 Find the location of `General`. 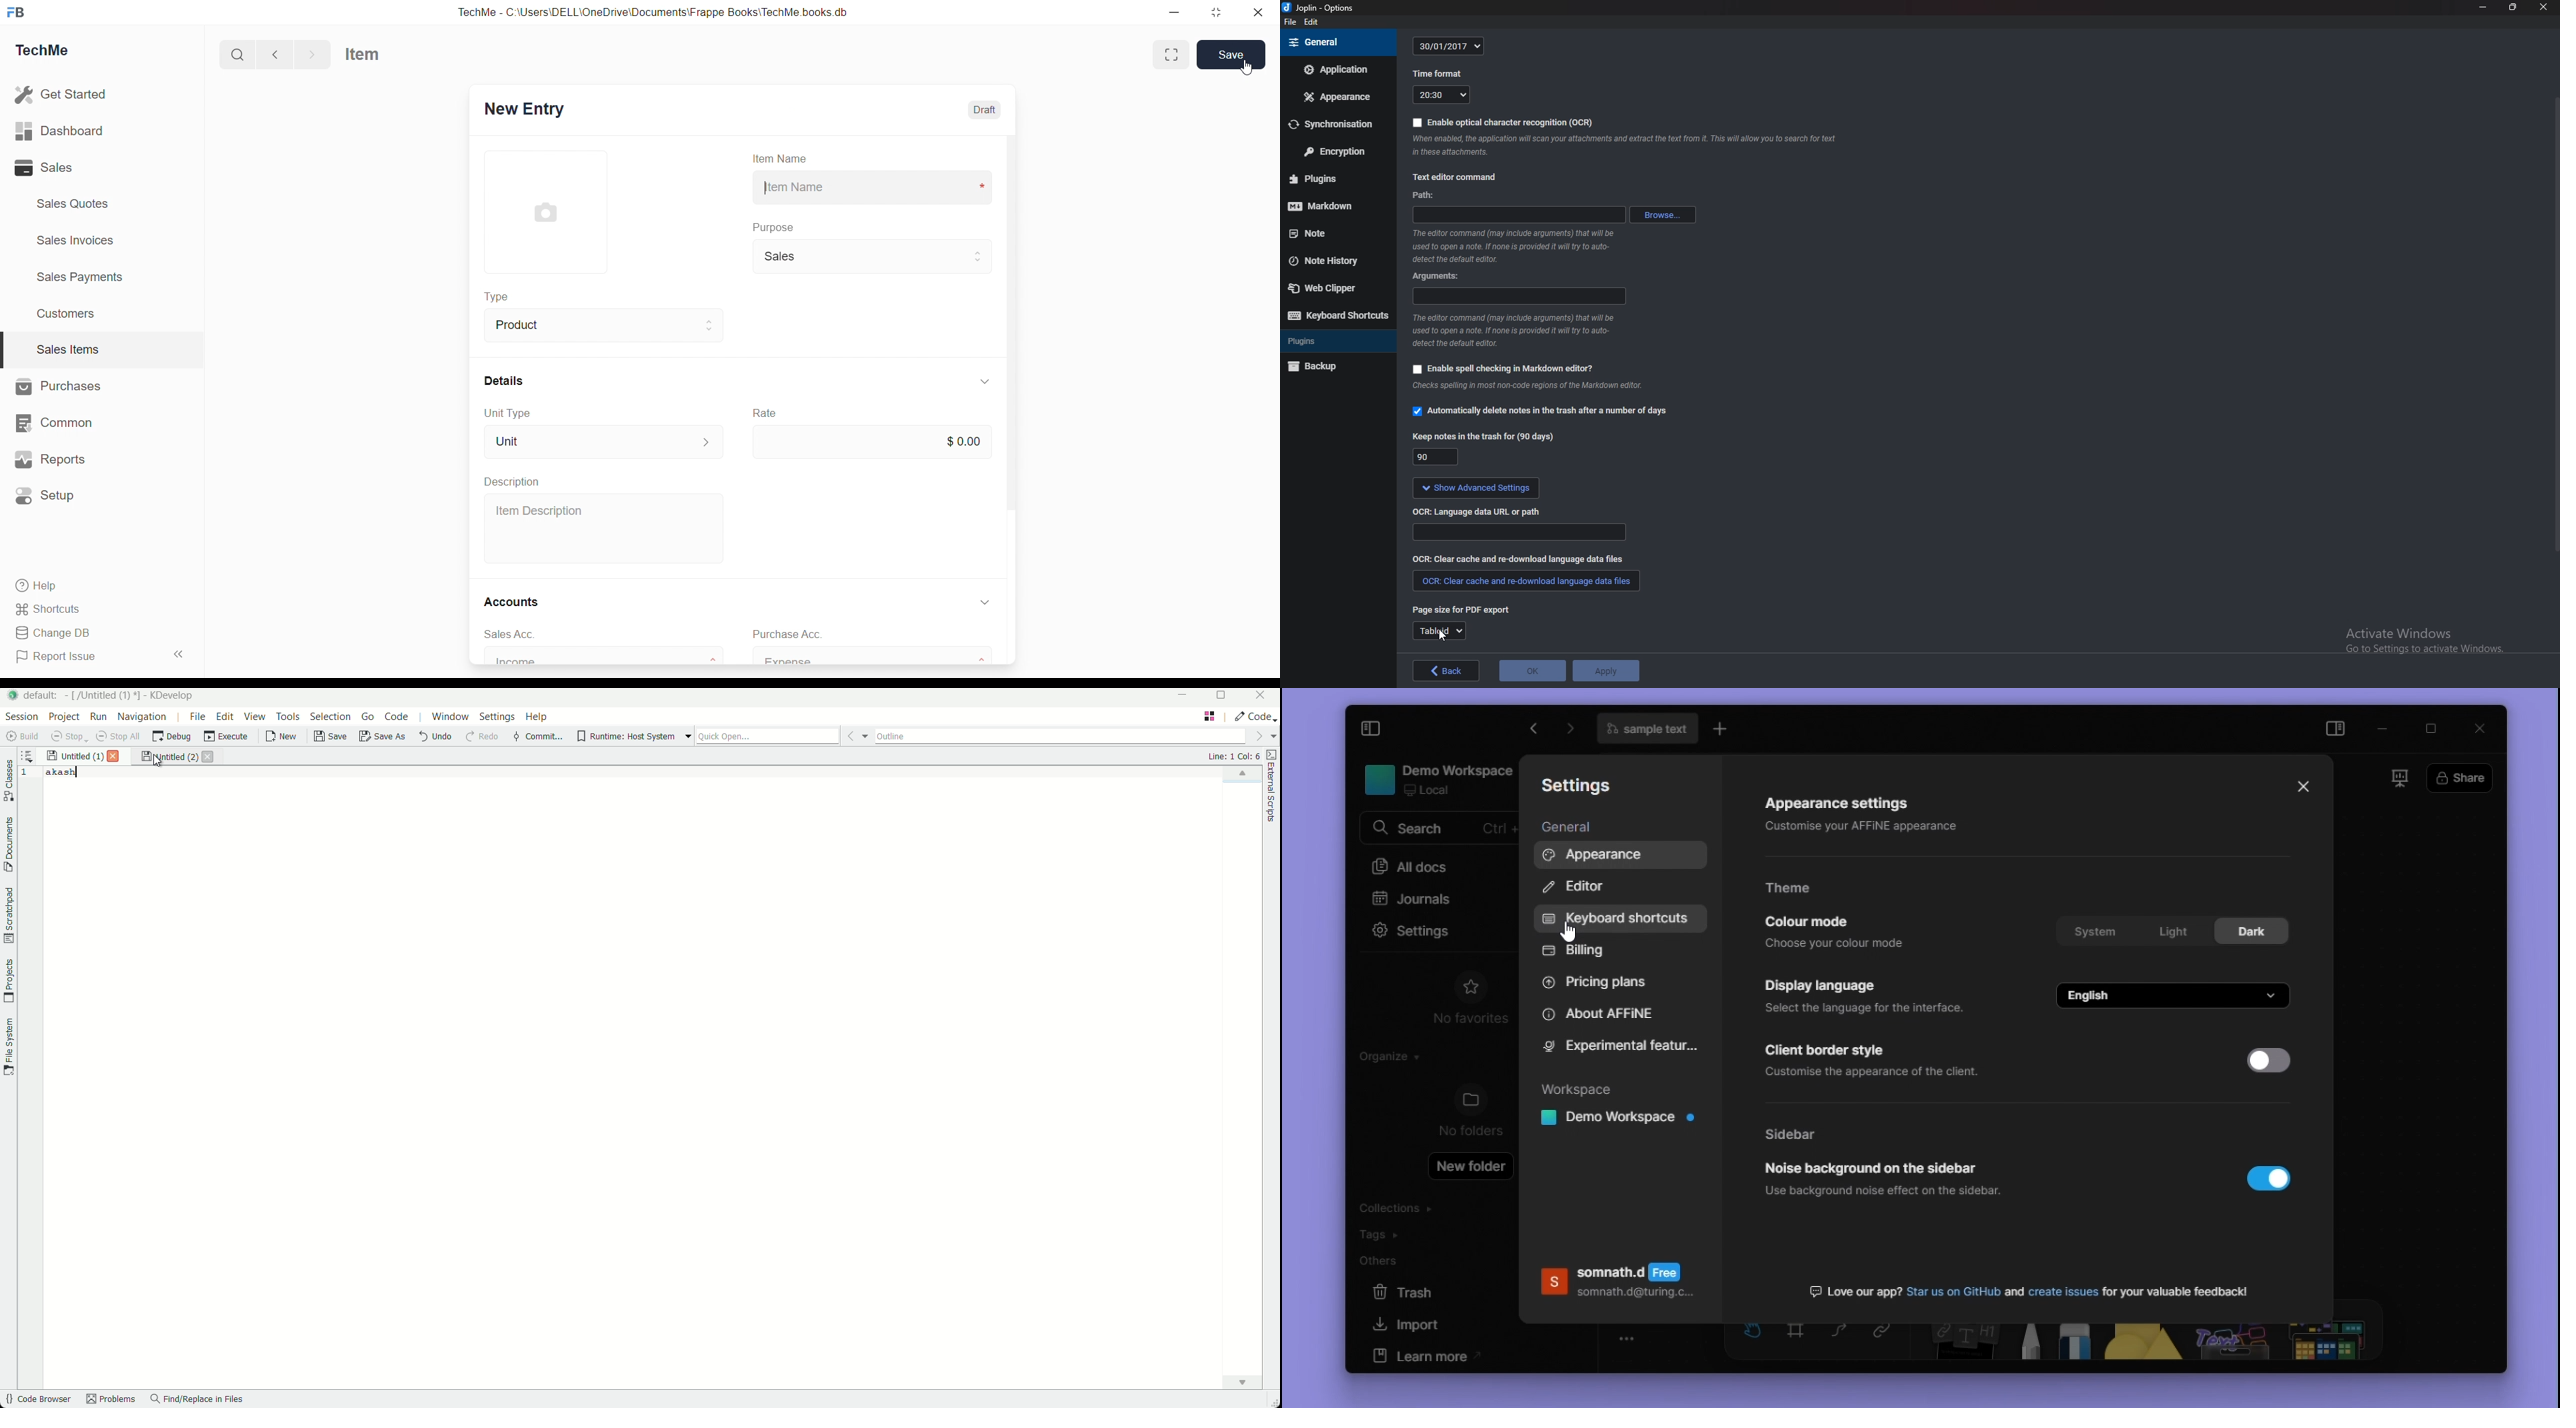

General is located at coordinates (1574, 828).